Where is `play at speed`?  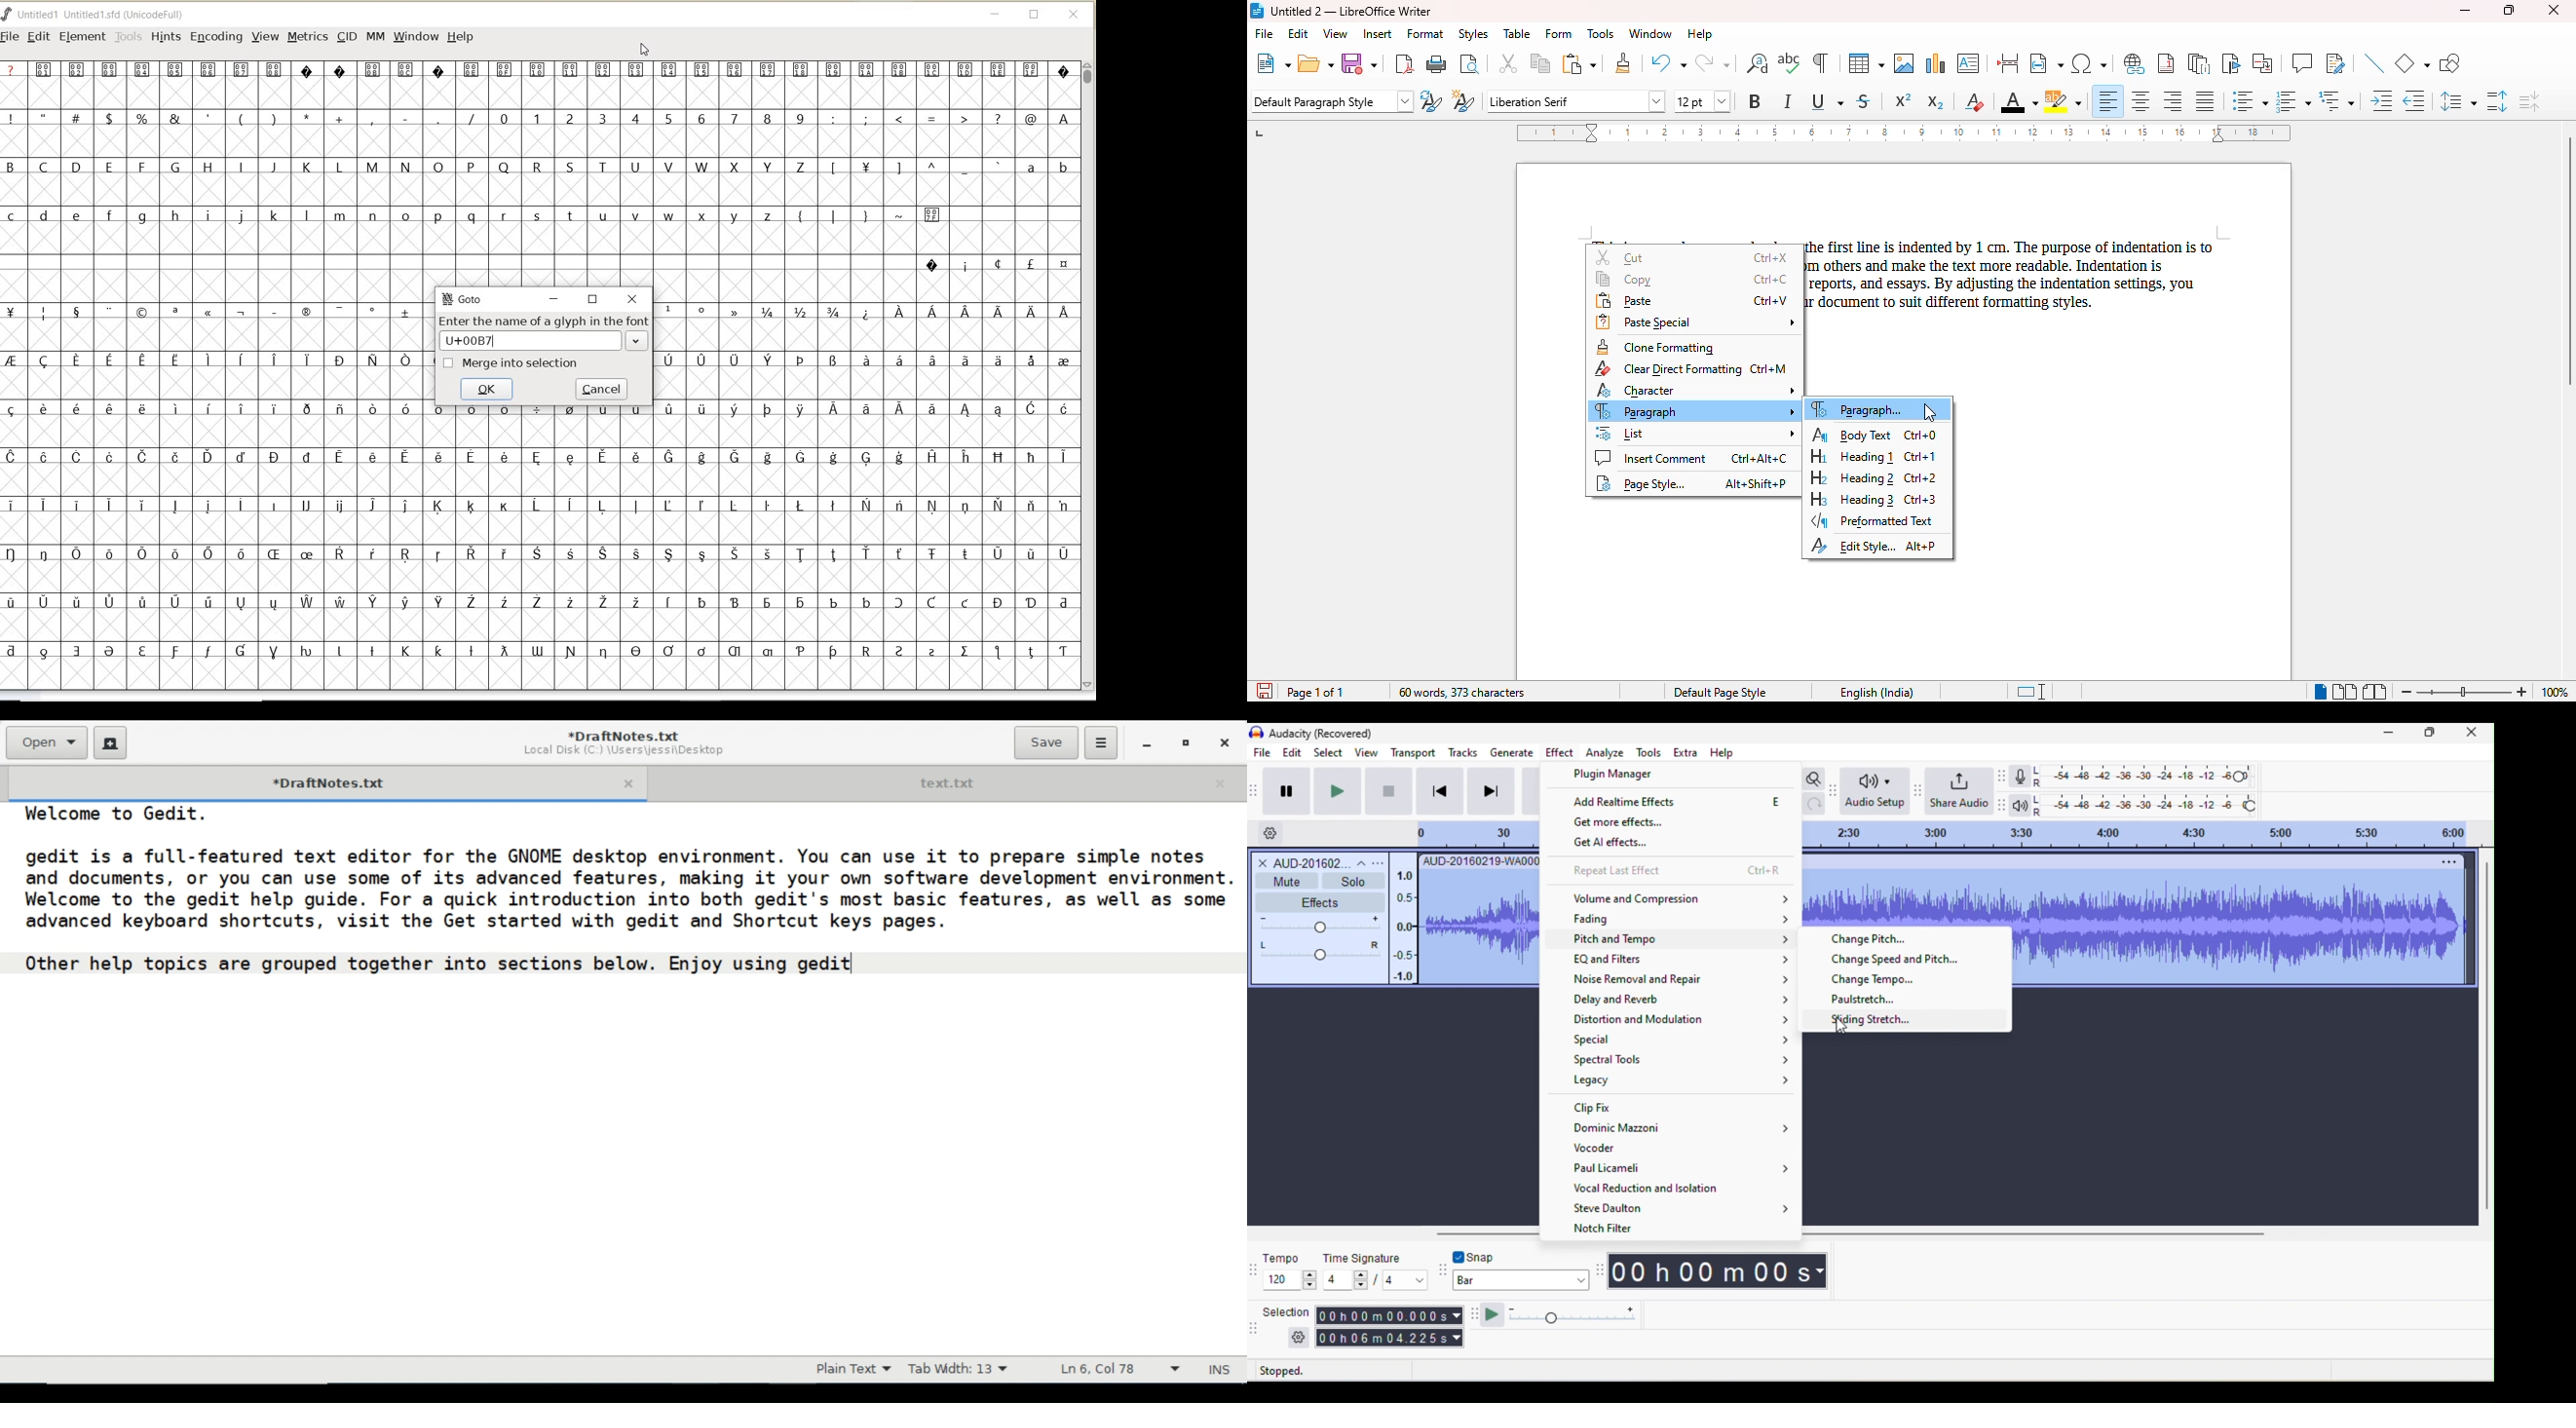 play at speed is located at coordinates (1568, 1317).